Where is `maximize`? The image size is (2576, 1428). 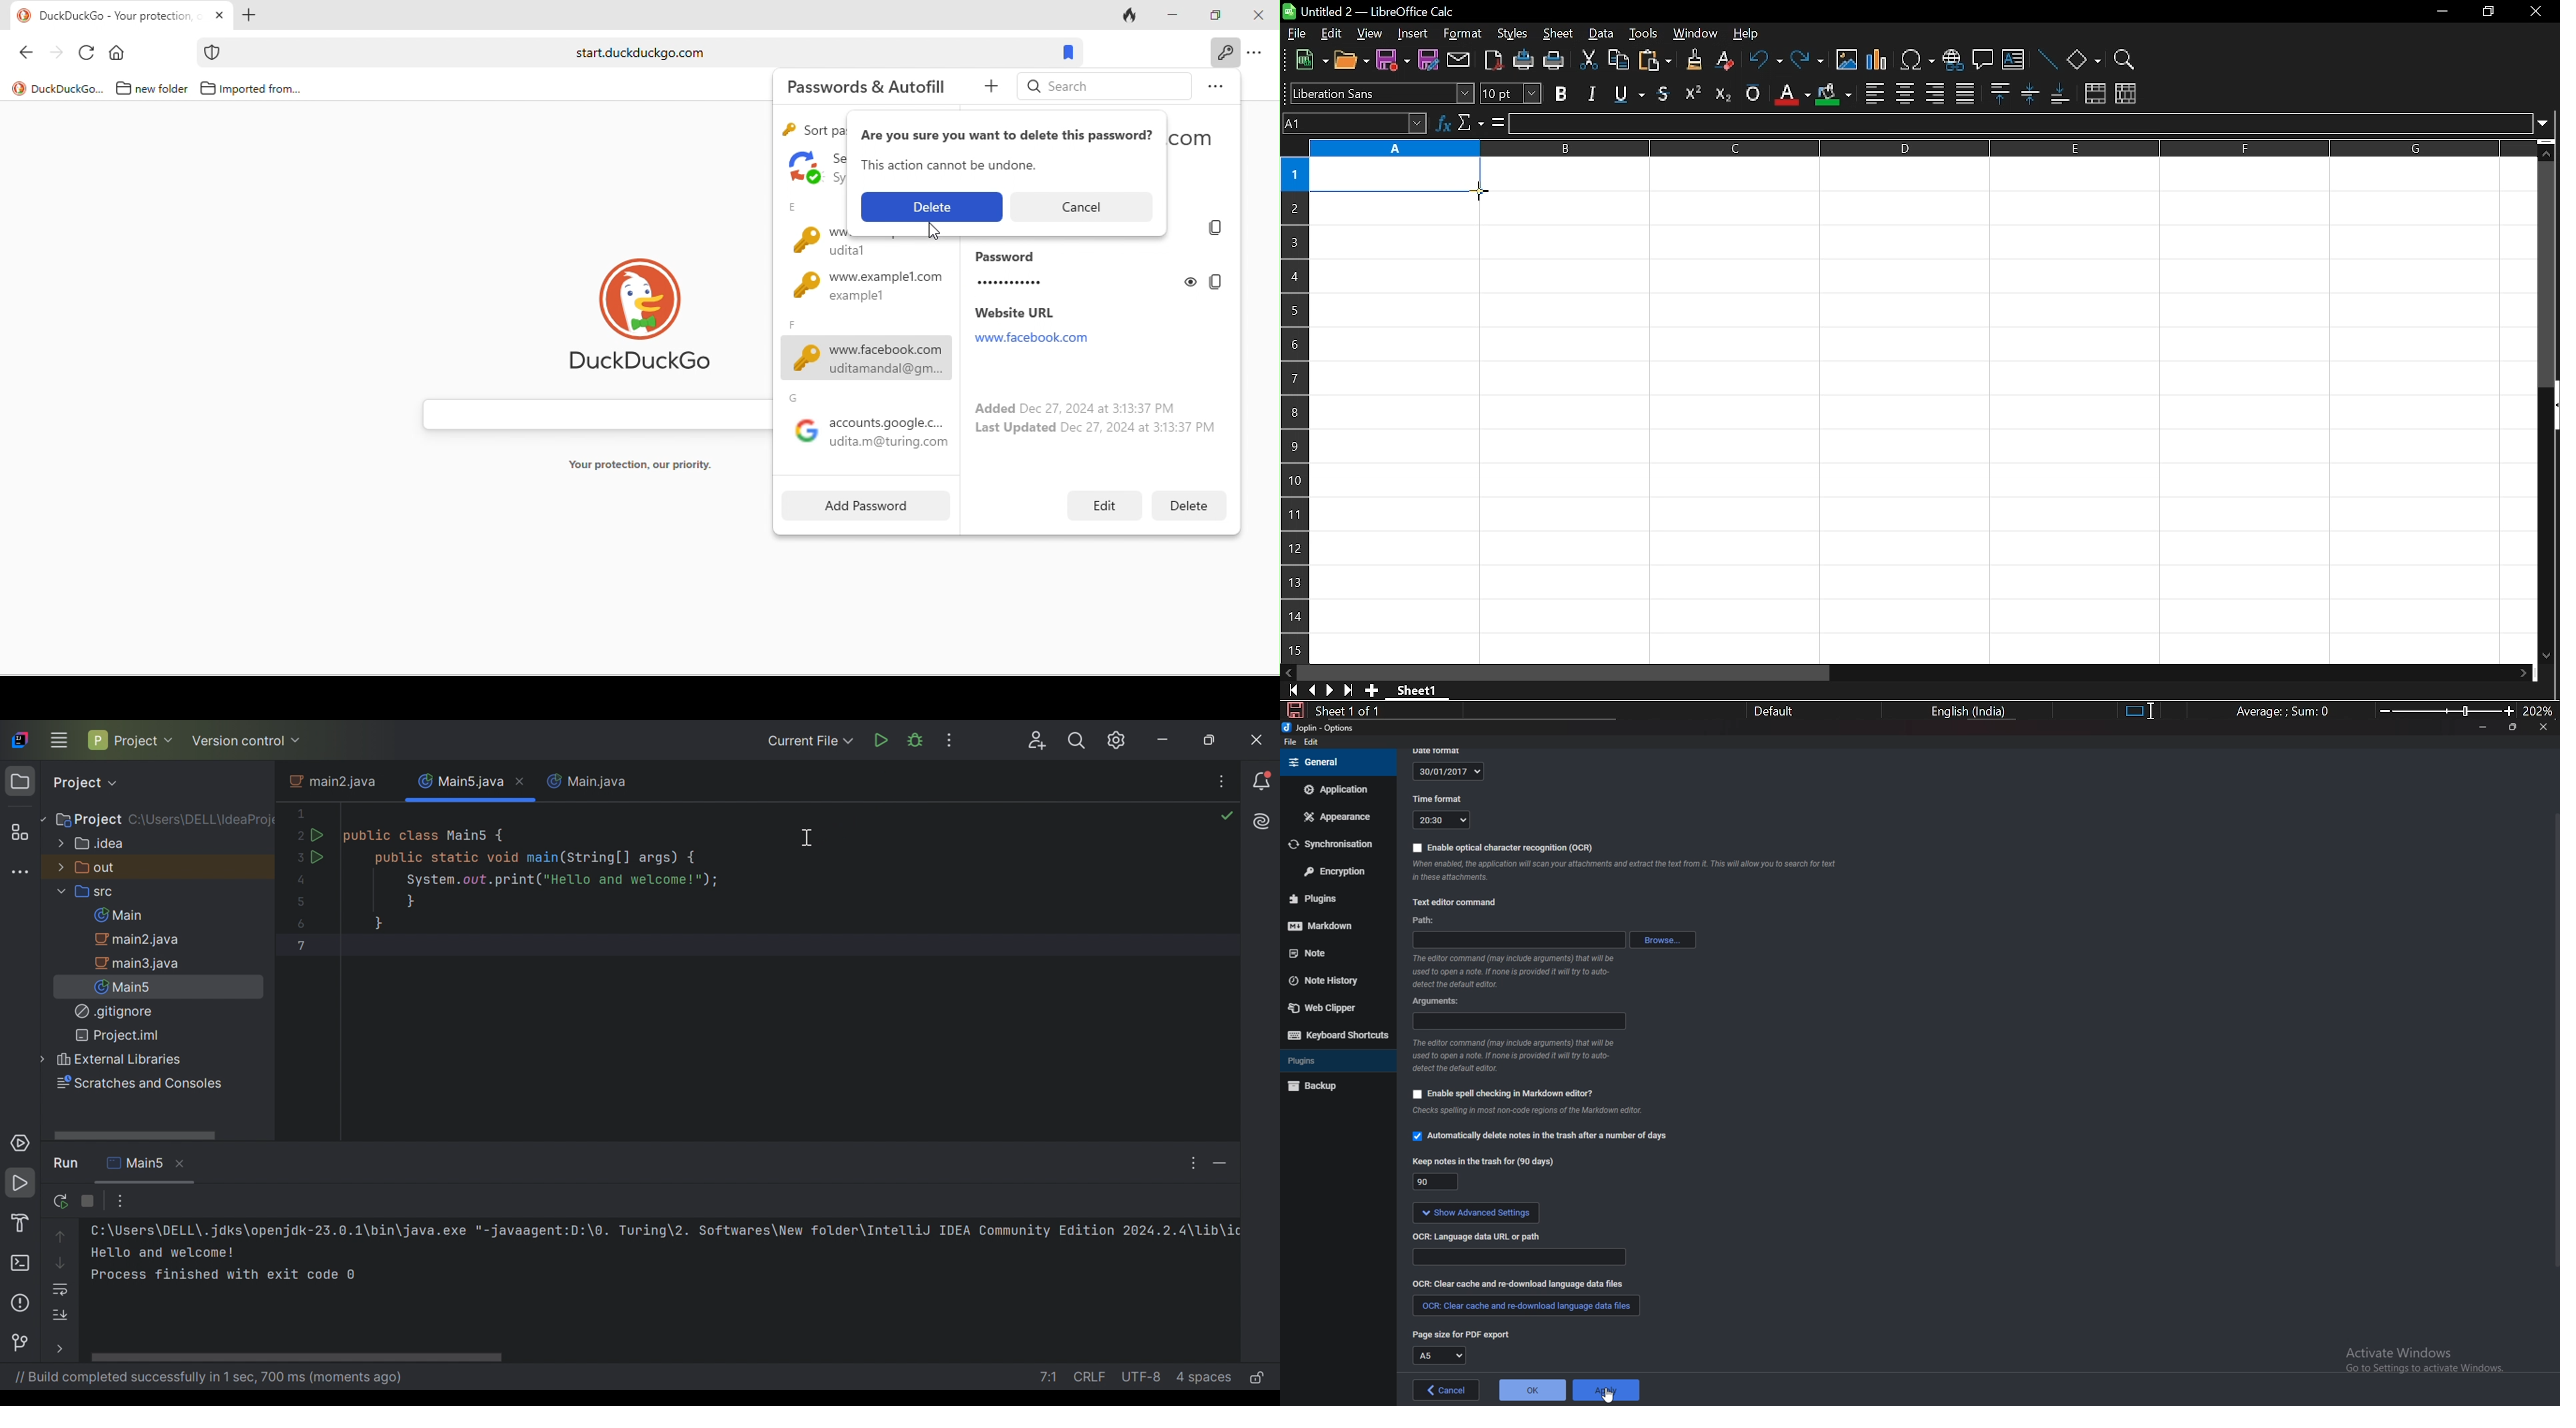
maximize is located at coordinates (1217, 13).